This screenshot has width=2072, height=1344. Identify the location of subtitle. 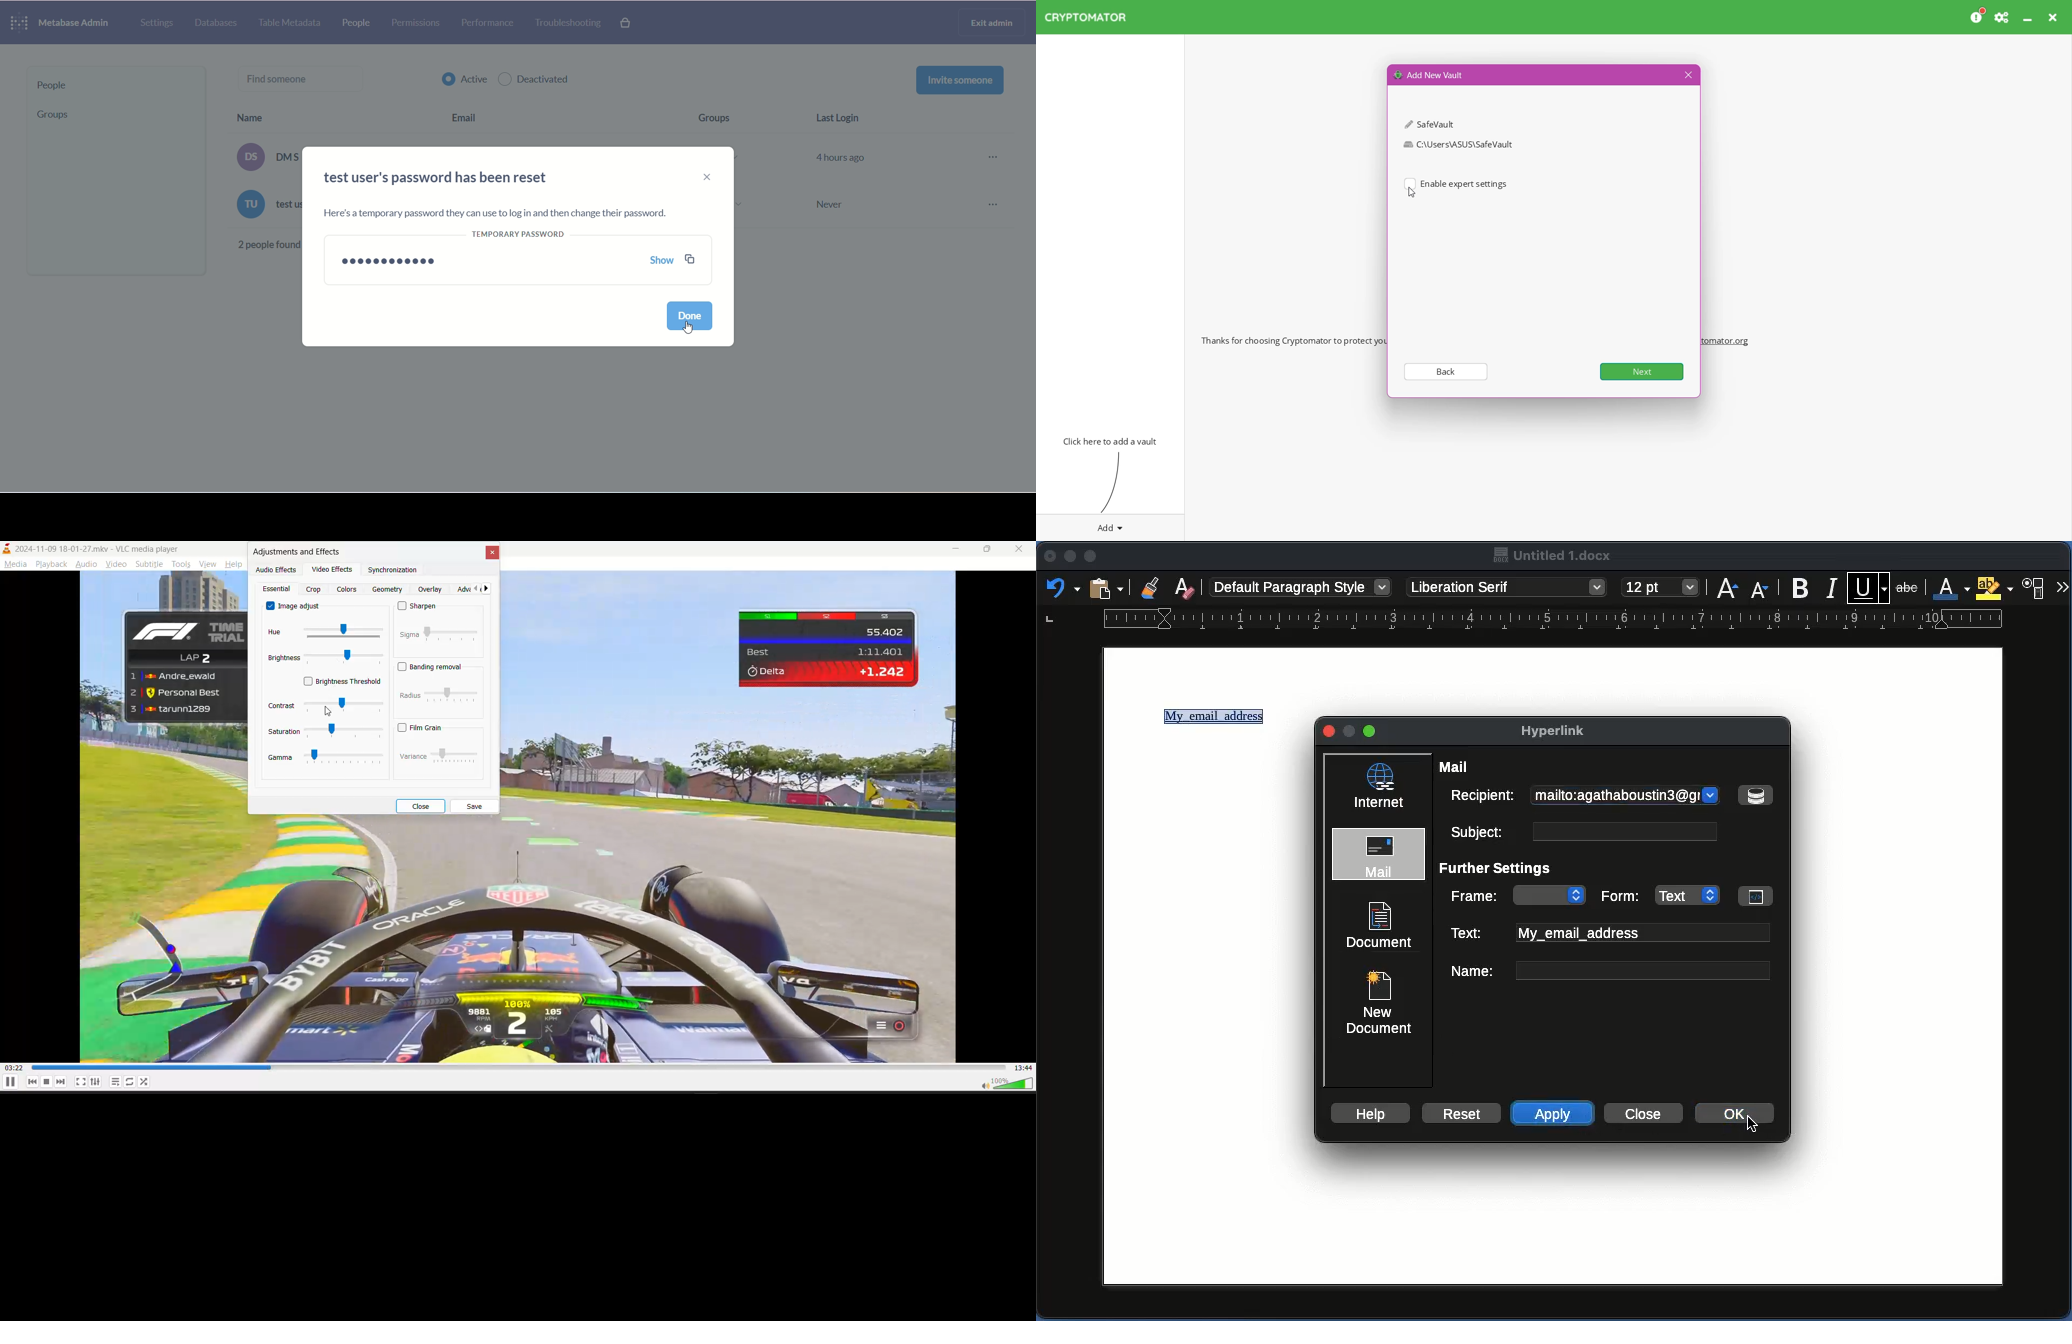
(151, 563).